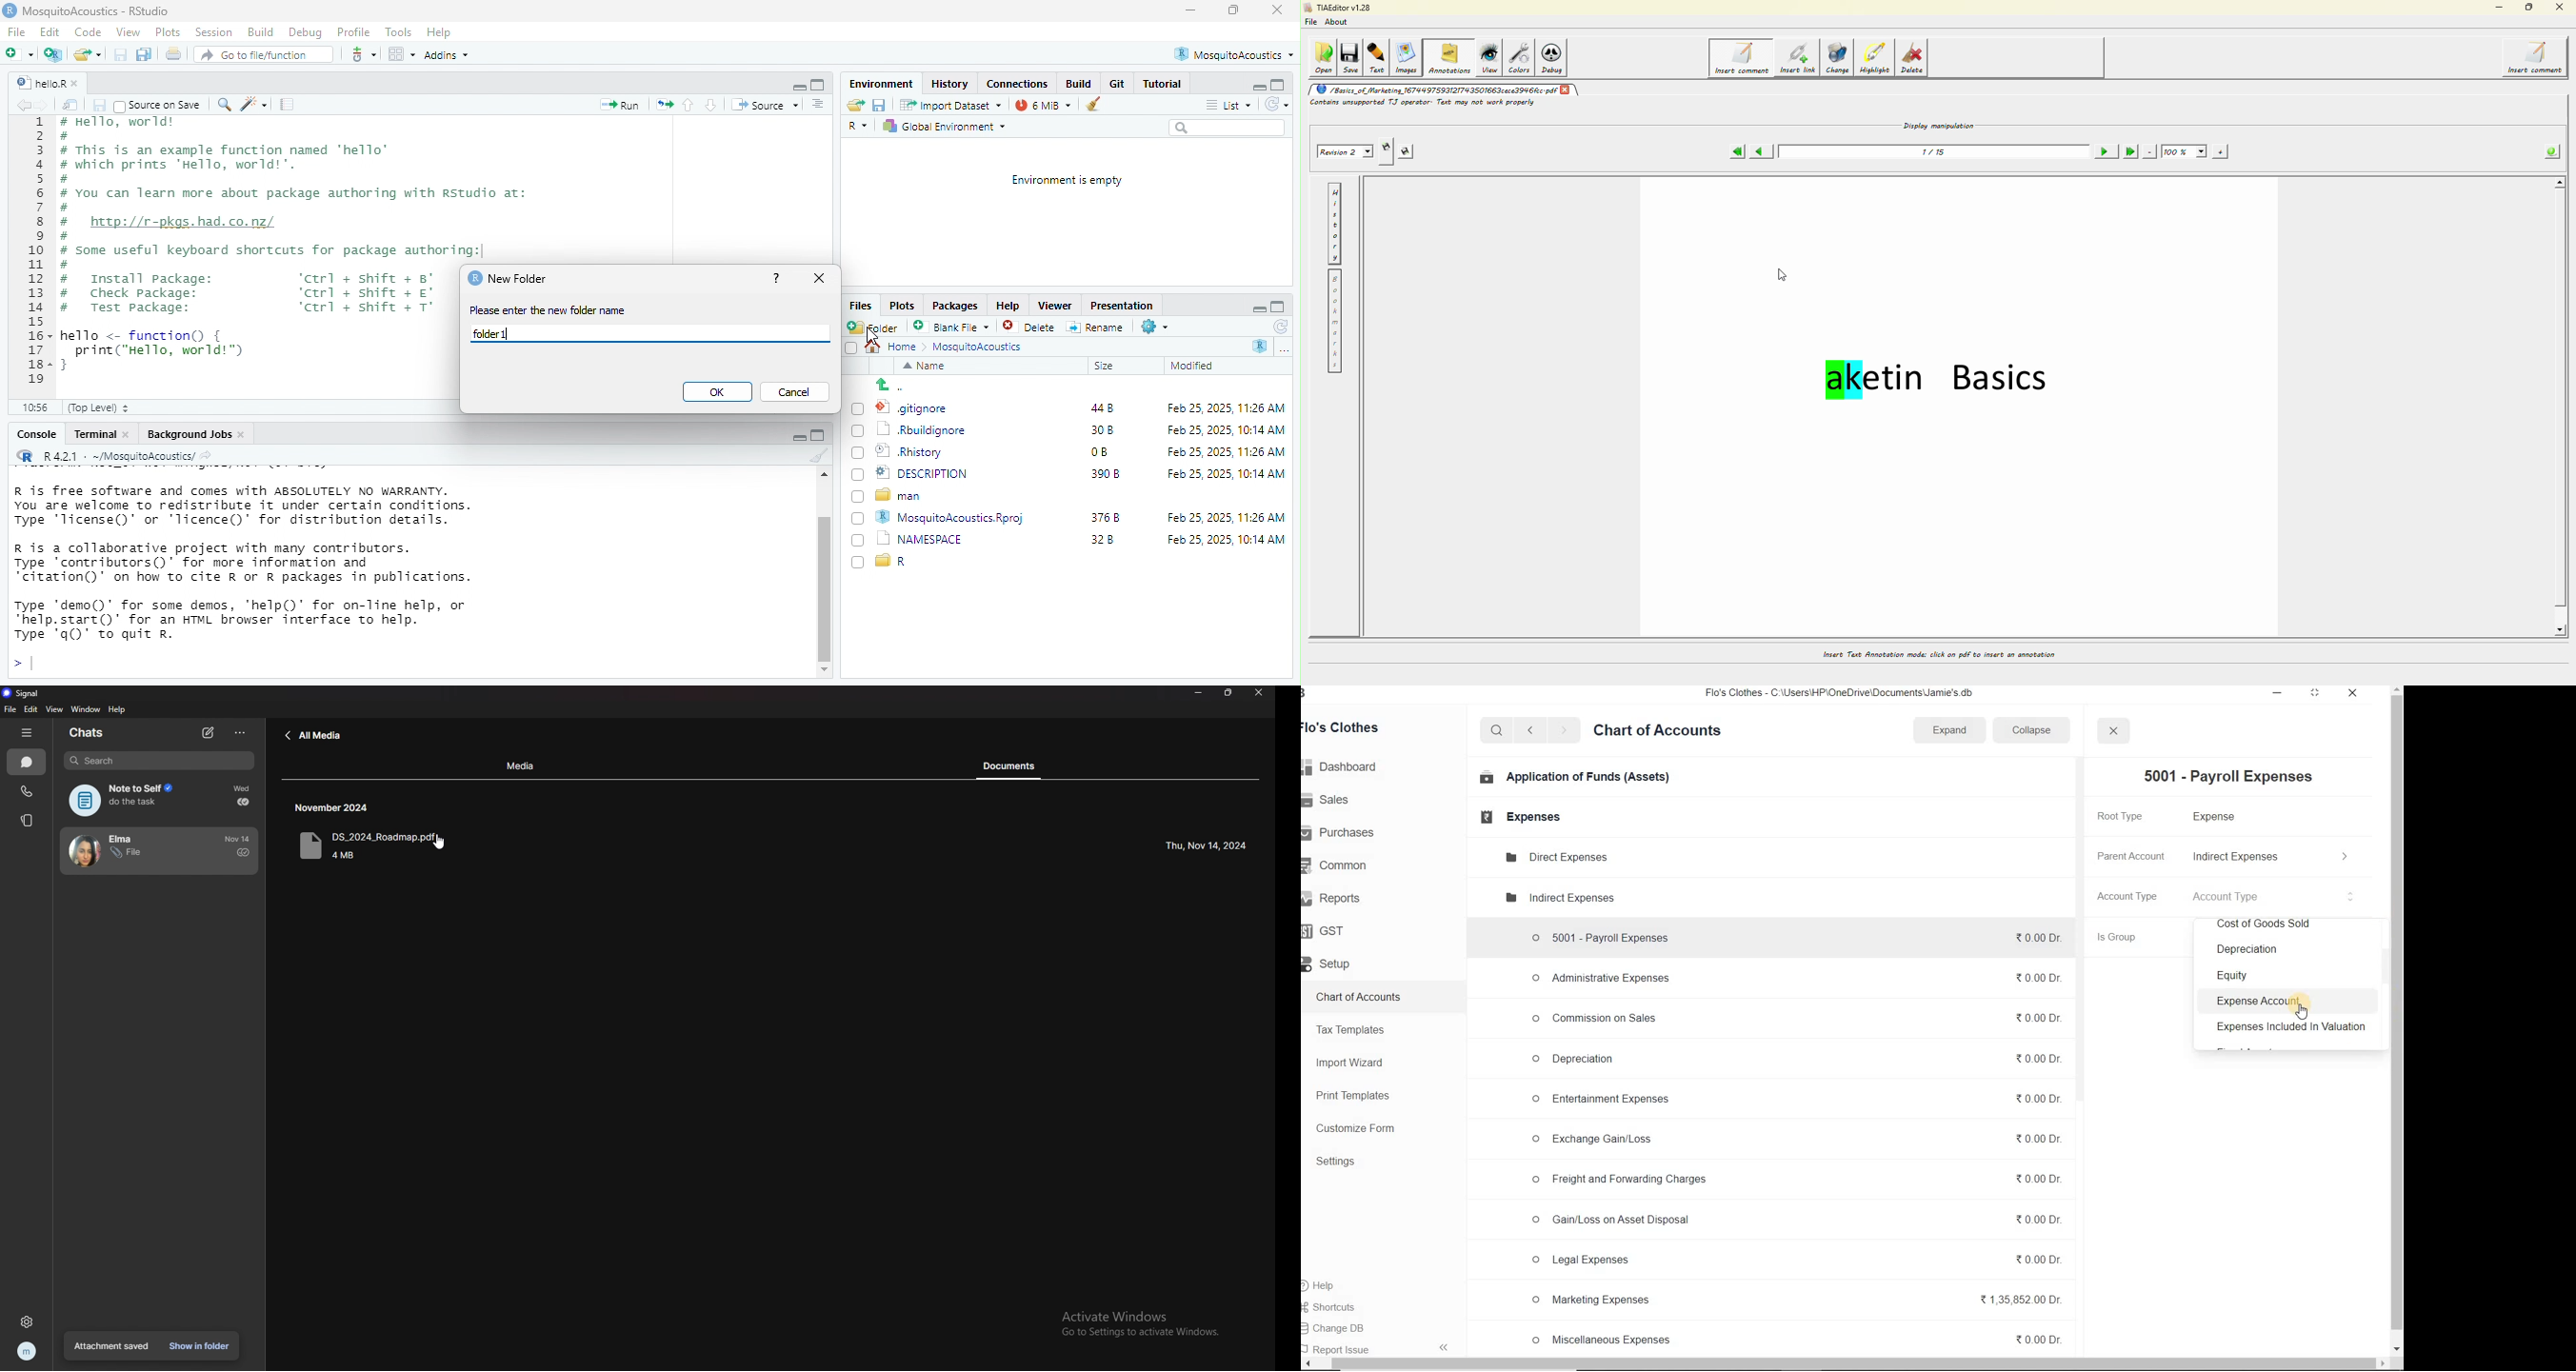 Image resolution: width=2576 pixels, height=1372 pixels. Describe the element at coordinates (1101, 105) in the screenshot. I see `remove object` at that location.